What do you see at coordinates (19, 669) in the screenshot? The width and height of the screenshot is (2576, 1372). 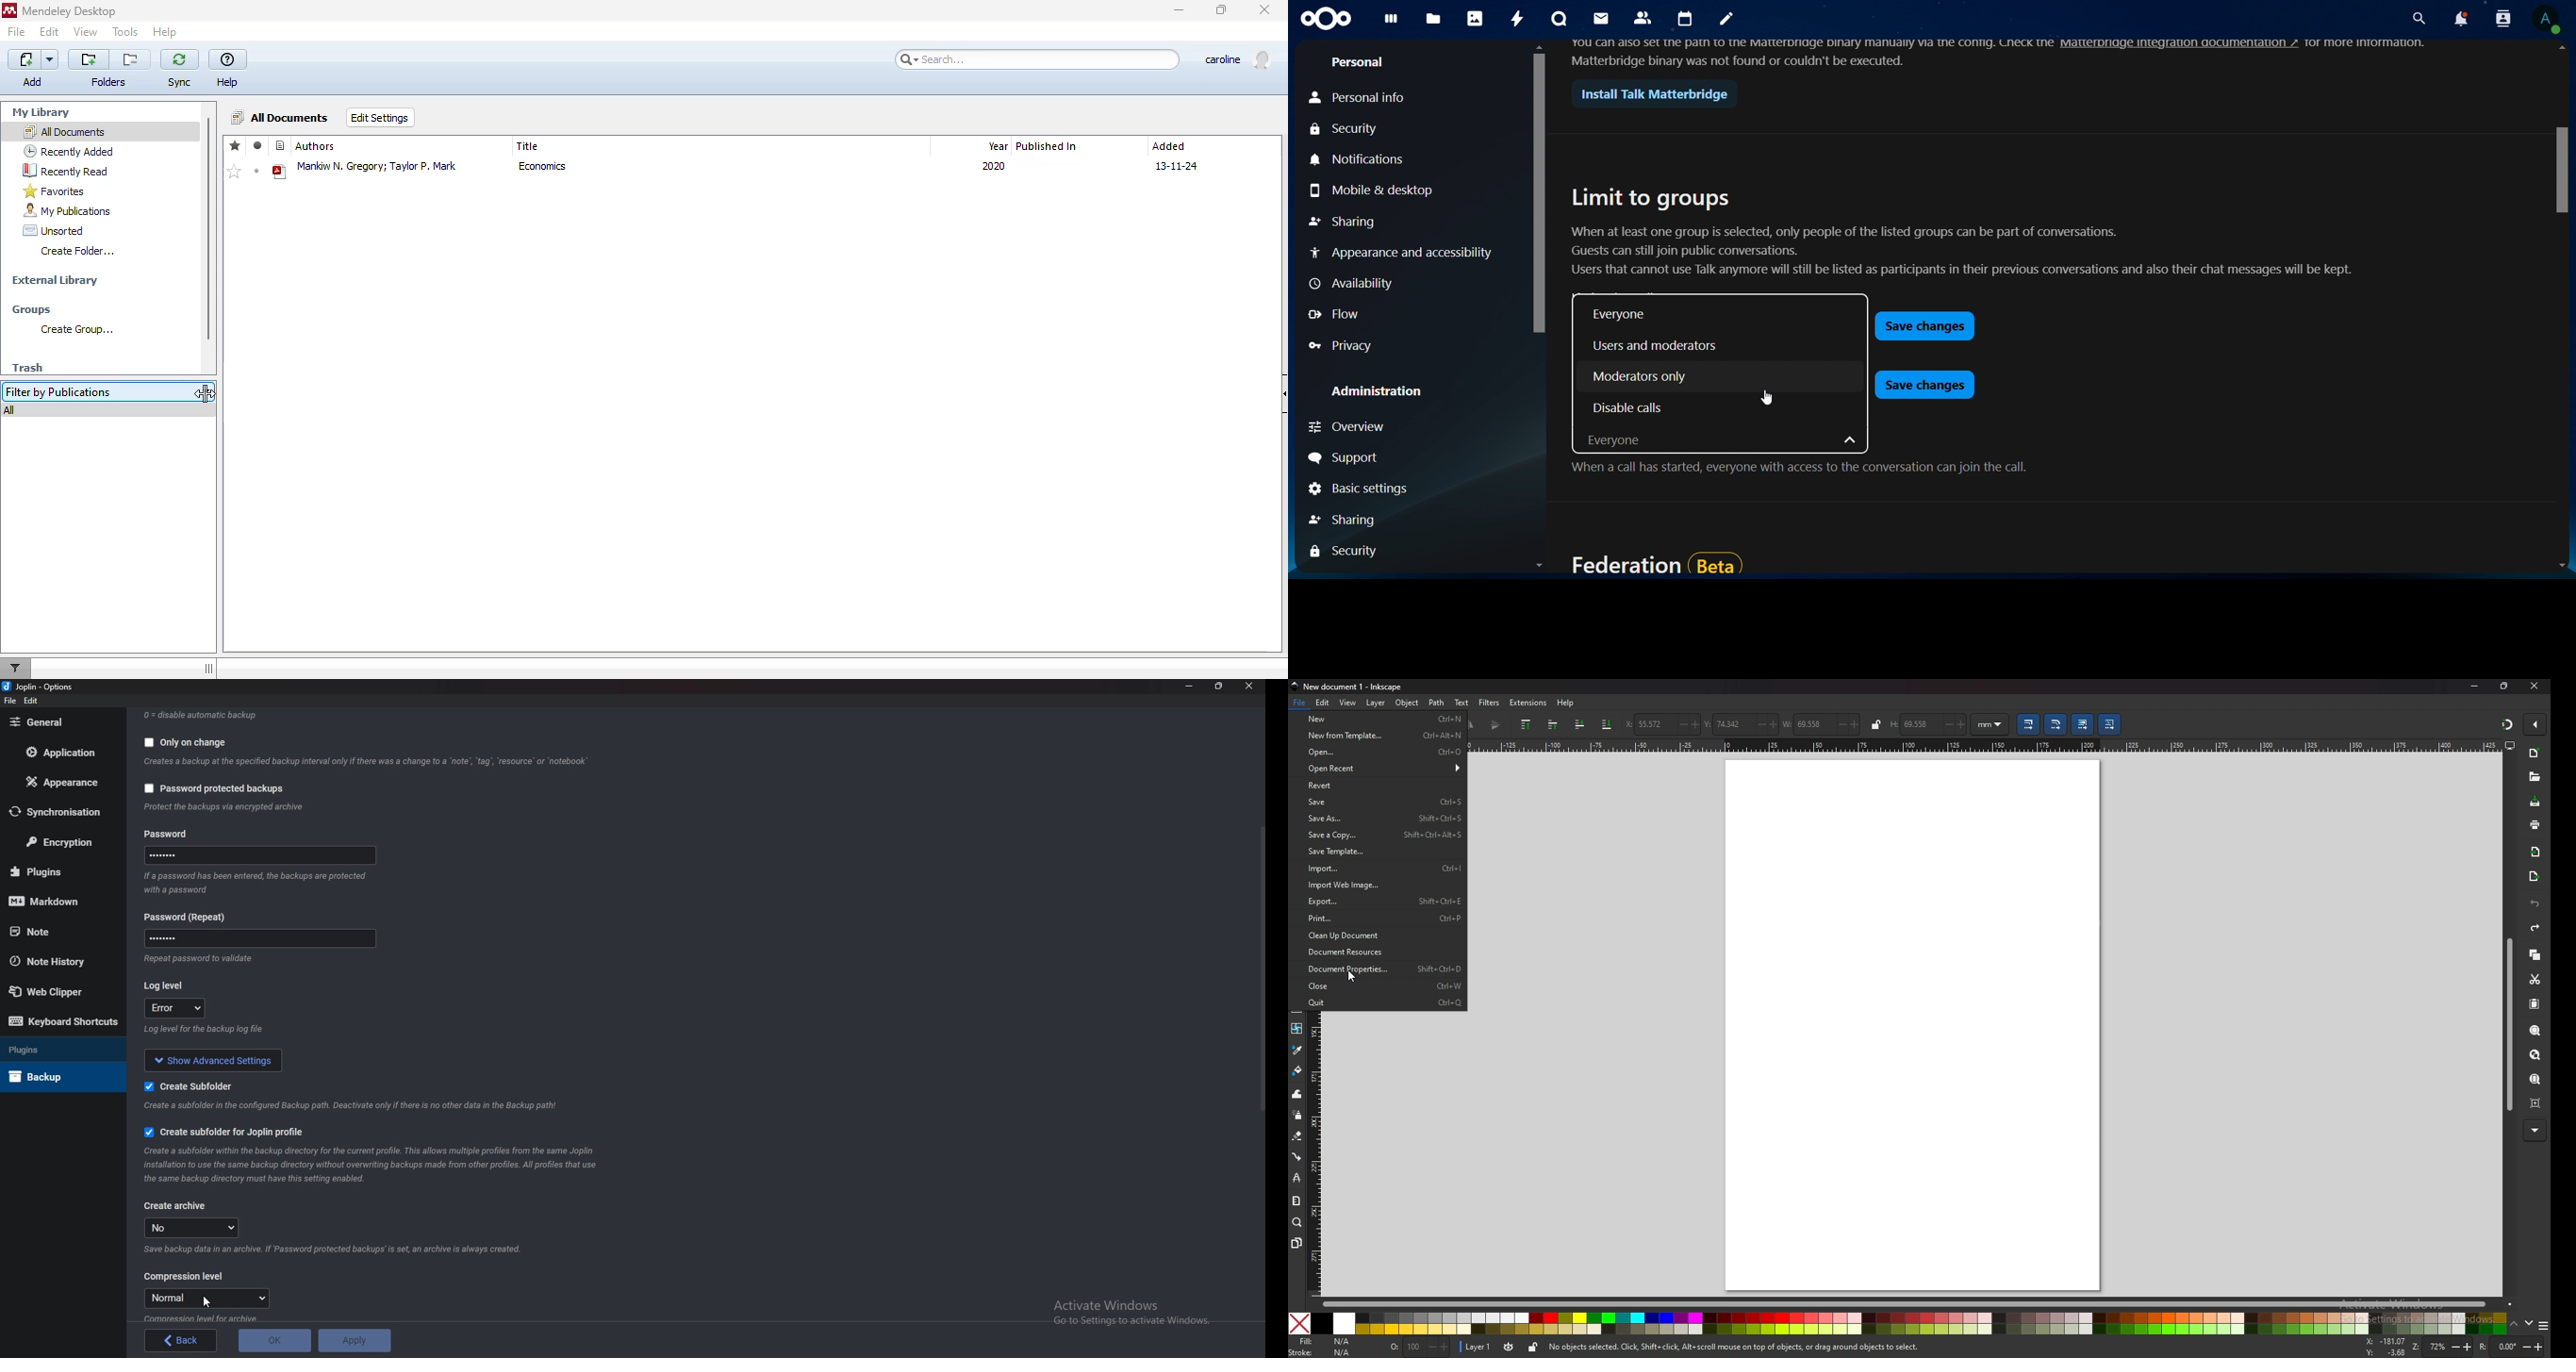 I see `filter documents by author, tag or publication.` at bounding box center [19, 669].